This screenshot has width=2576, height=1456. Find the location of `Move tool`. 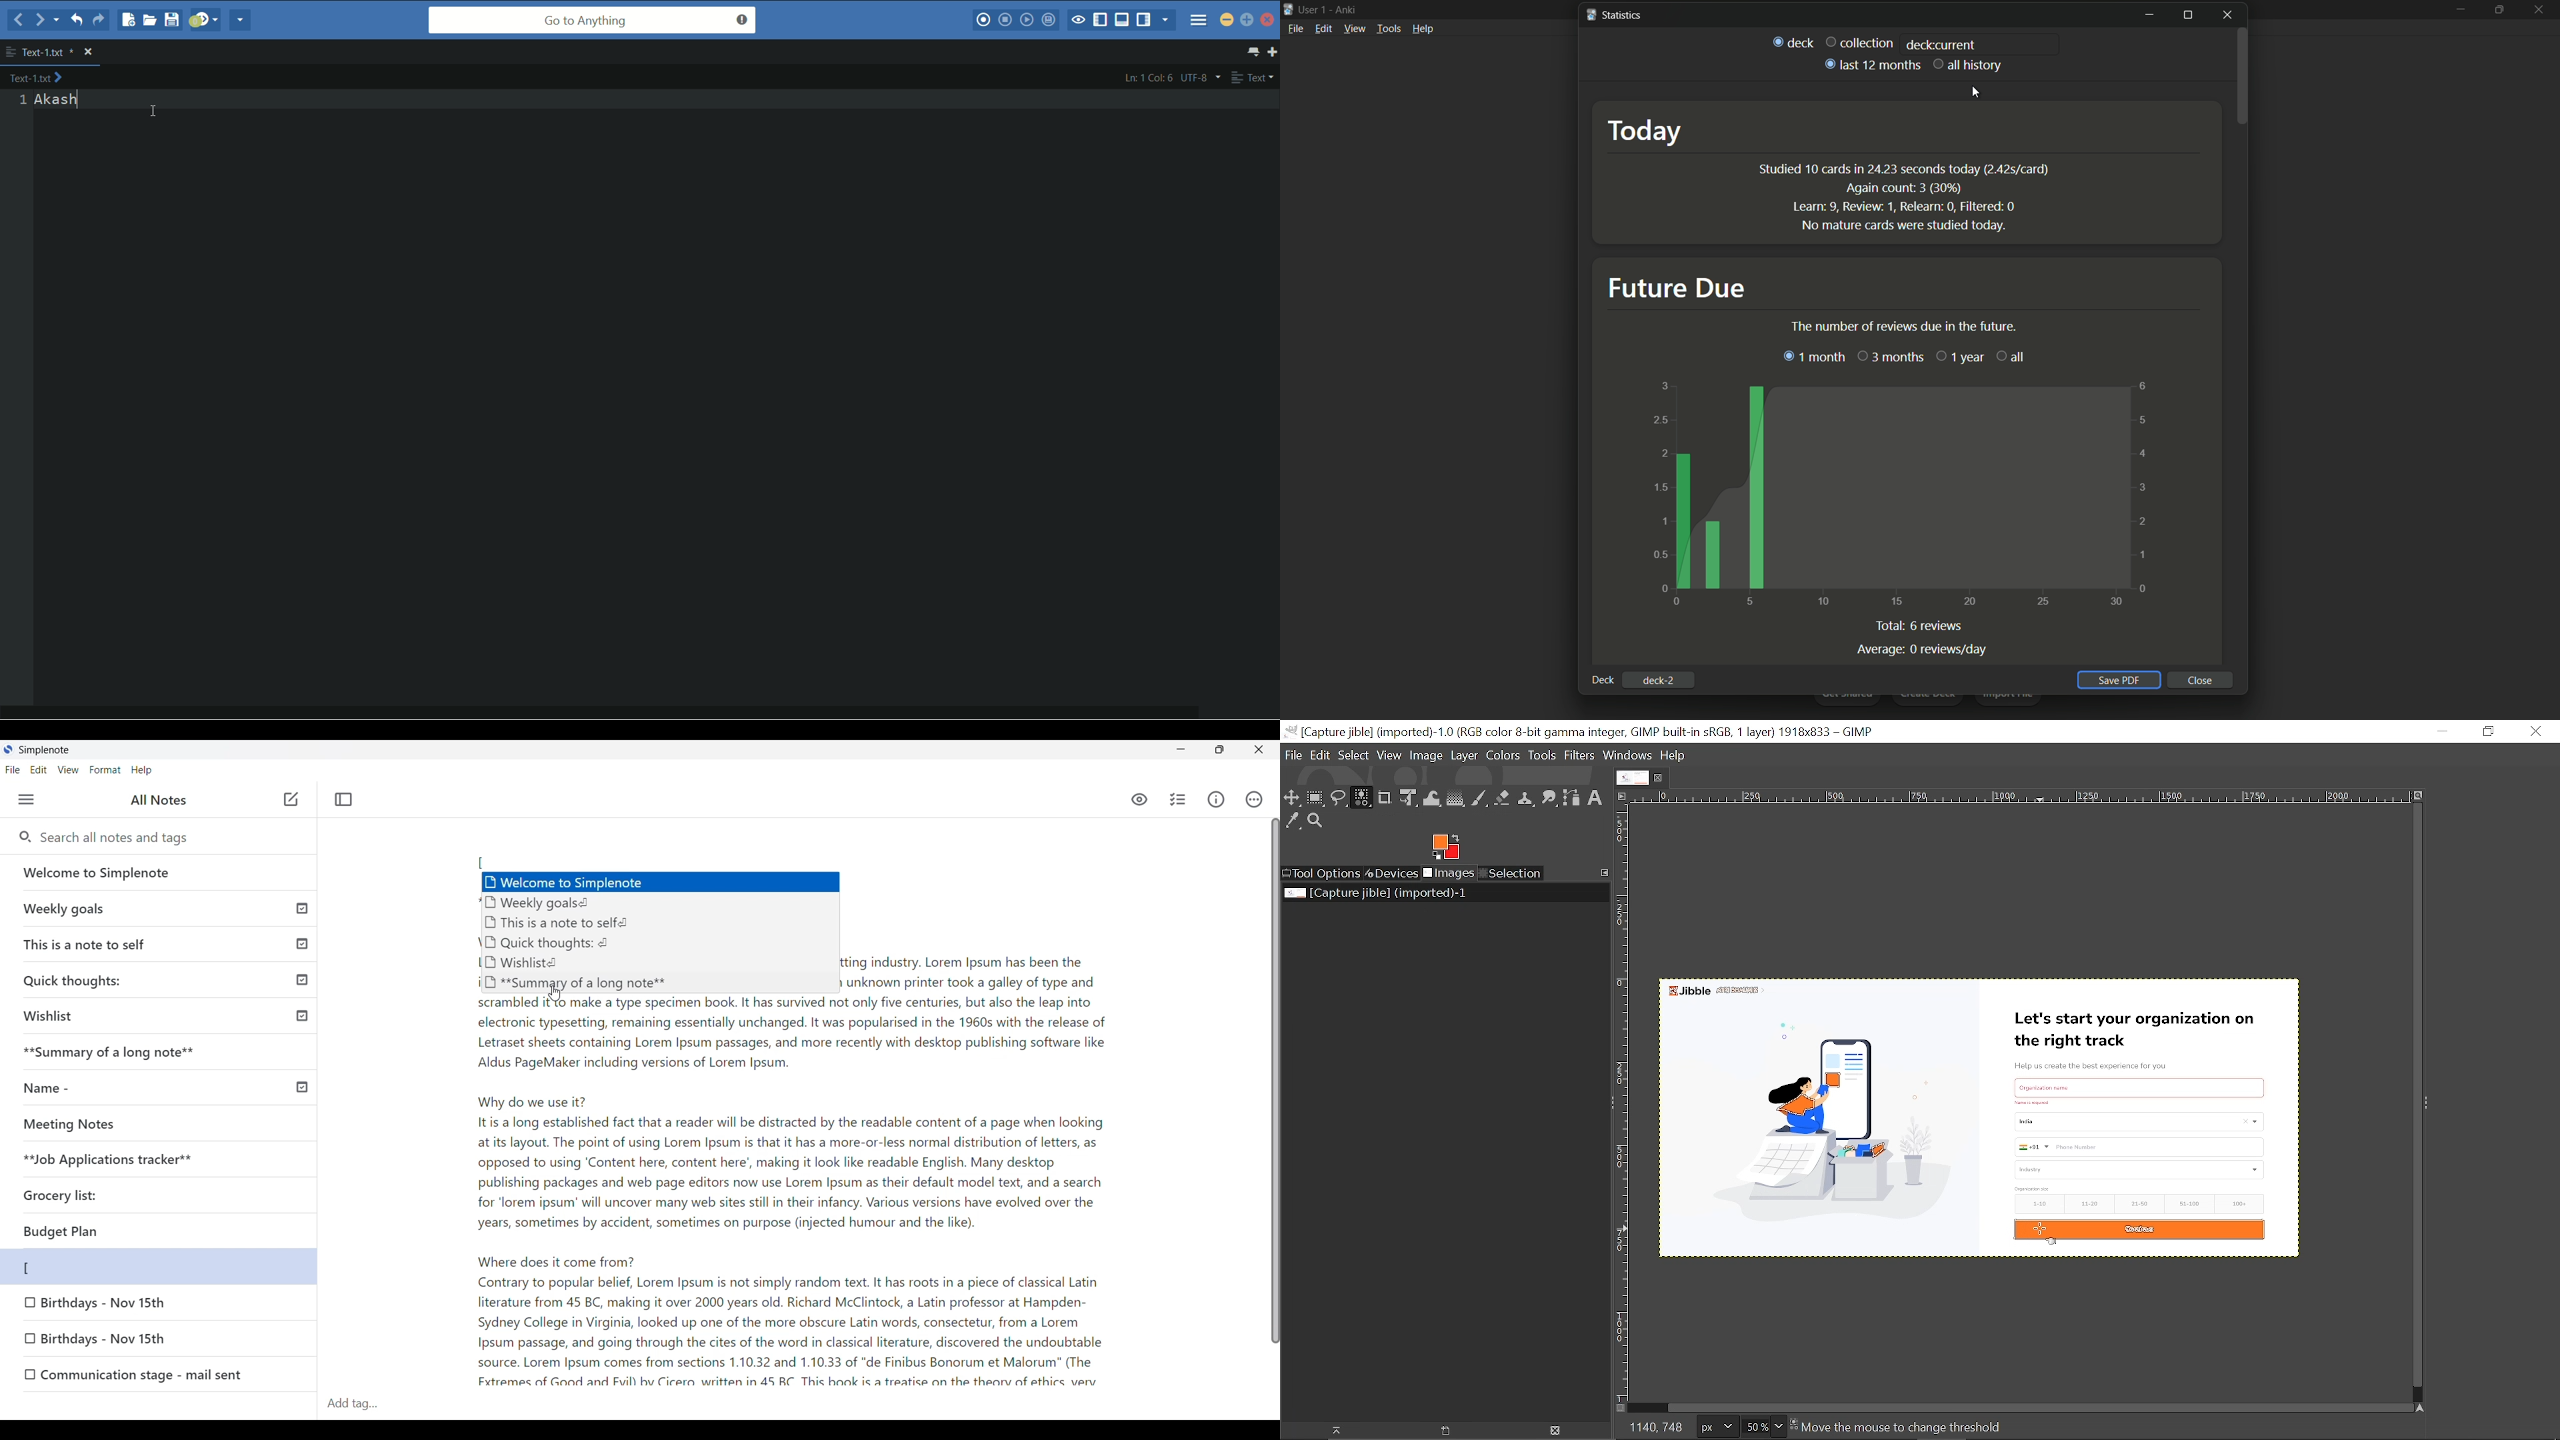

Move tool is located at coordinates (1292, 799).